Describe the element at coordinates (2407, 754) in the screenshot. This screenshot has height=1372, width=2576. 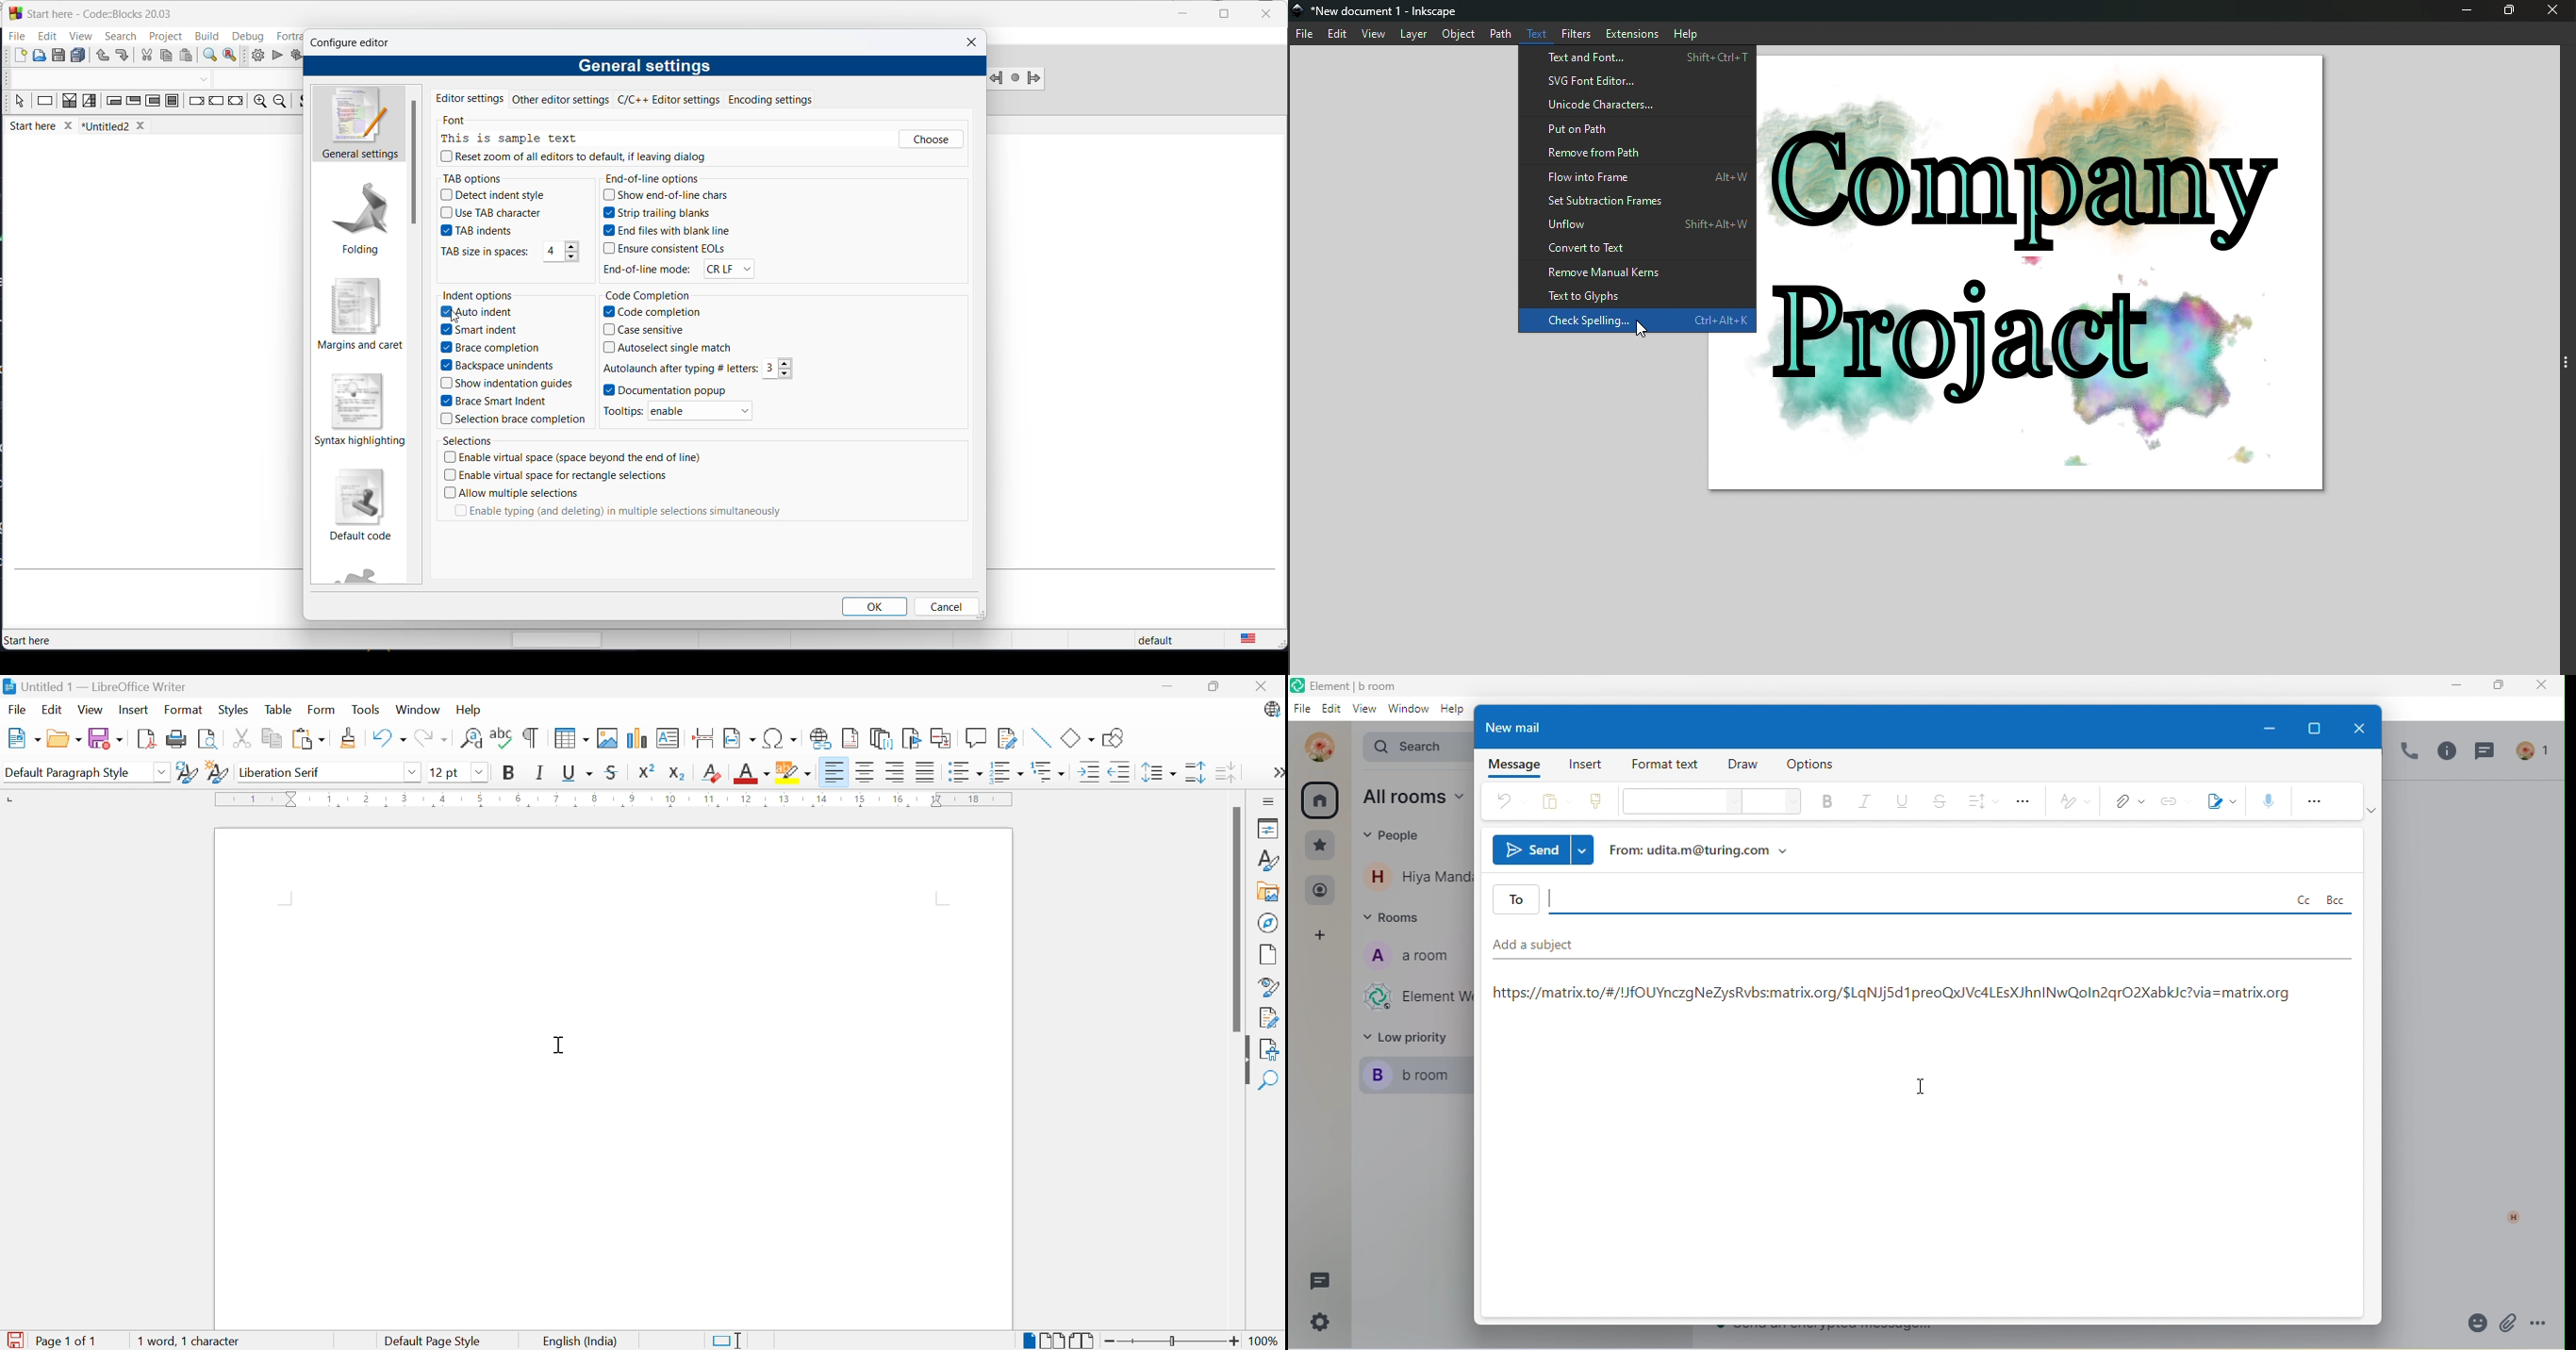
I see `voice call` at that location.